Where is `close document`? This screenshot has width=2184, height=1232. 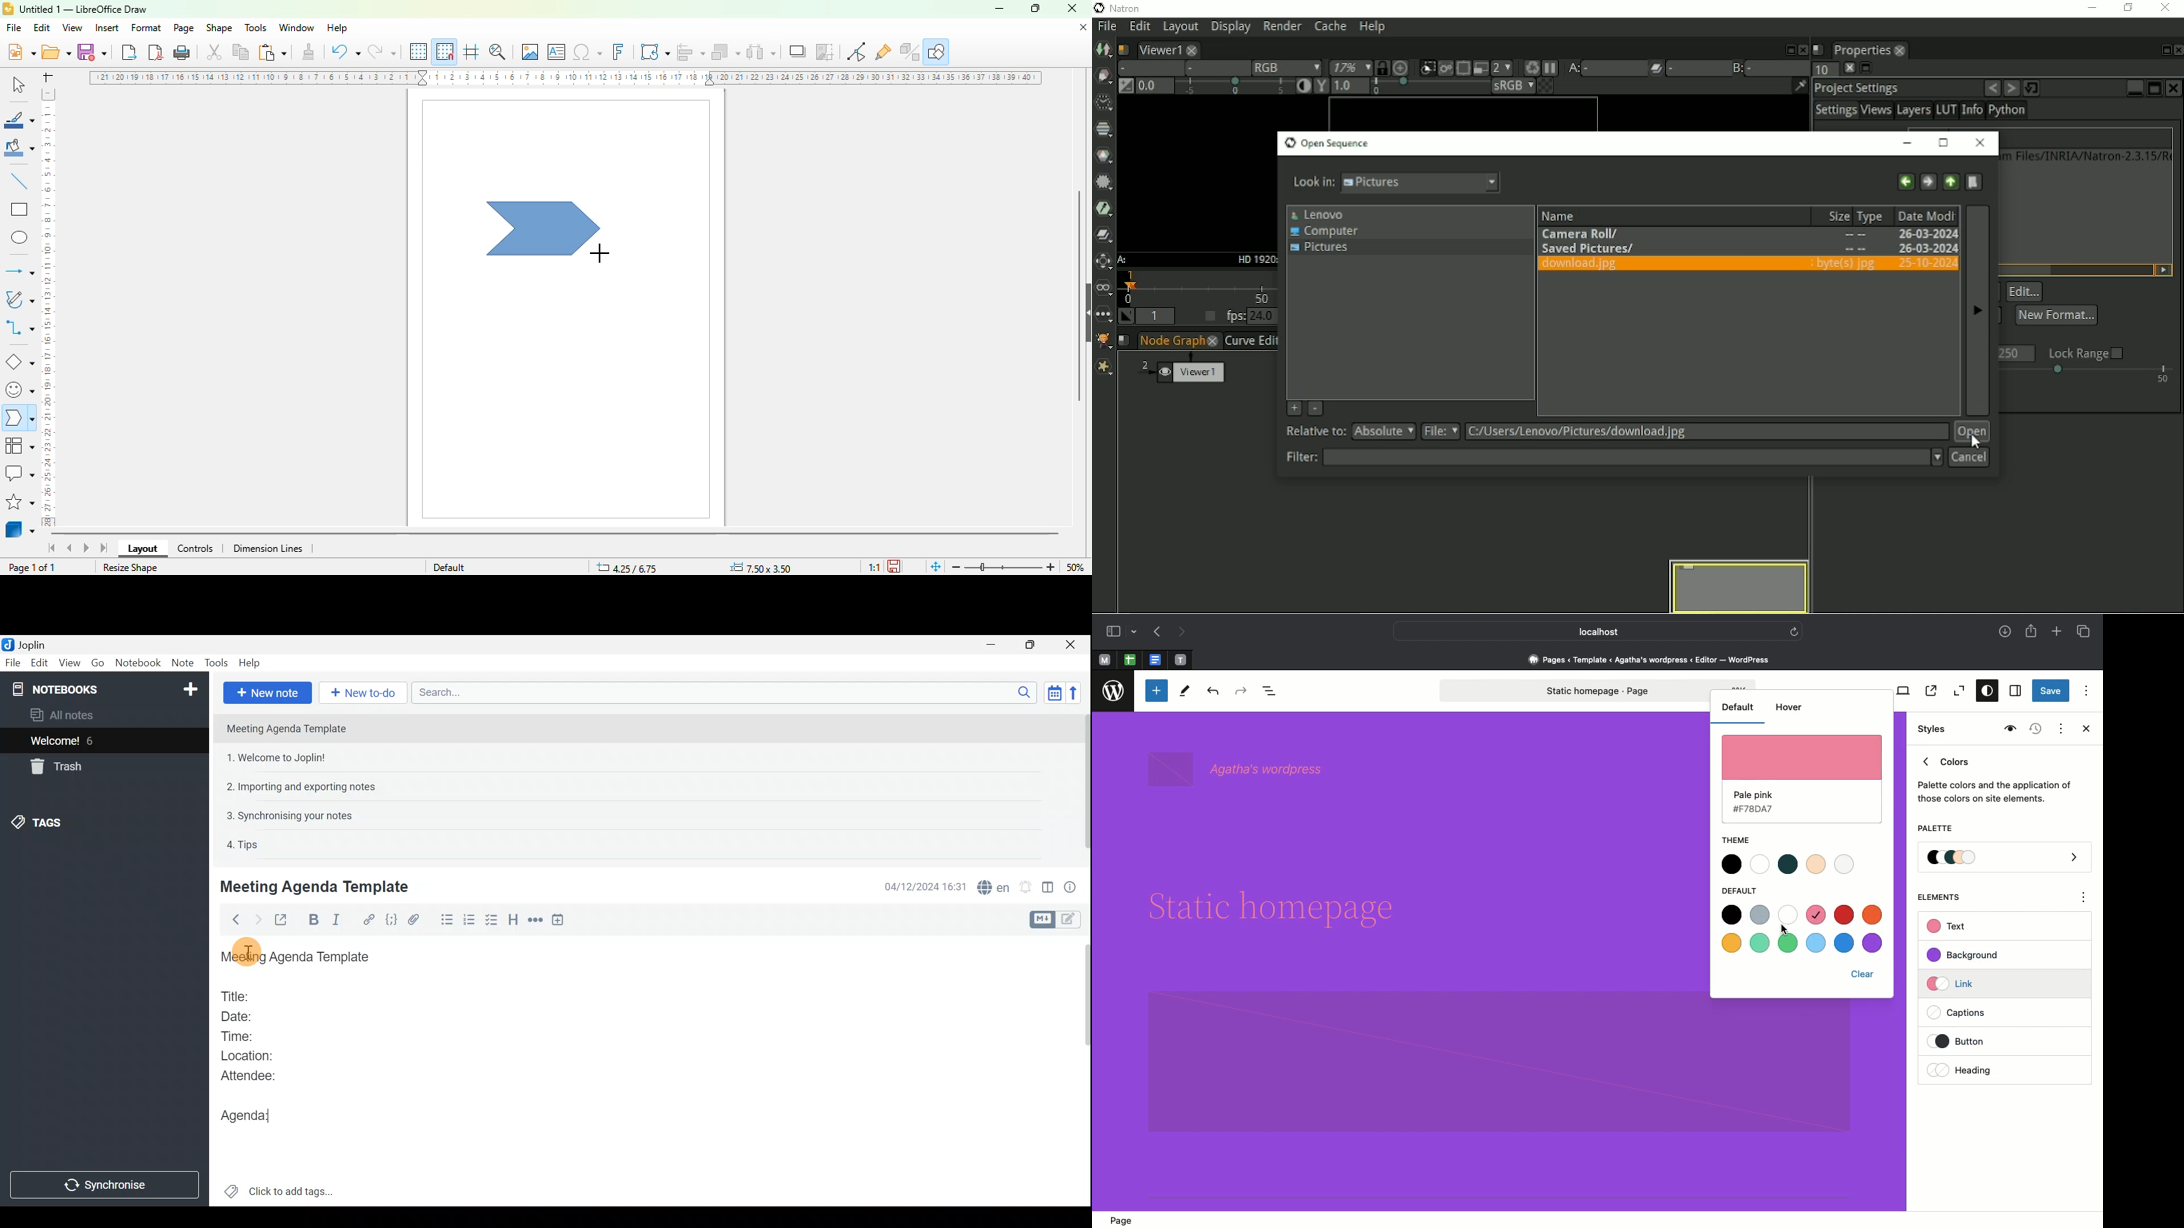 close document is located at coordinates (1083, 28).